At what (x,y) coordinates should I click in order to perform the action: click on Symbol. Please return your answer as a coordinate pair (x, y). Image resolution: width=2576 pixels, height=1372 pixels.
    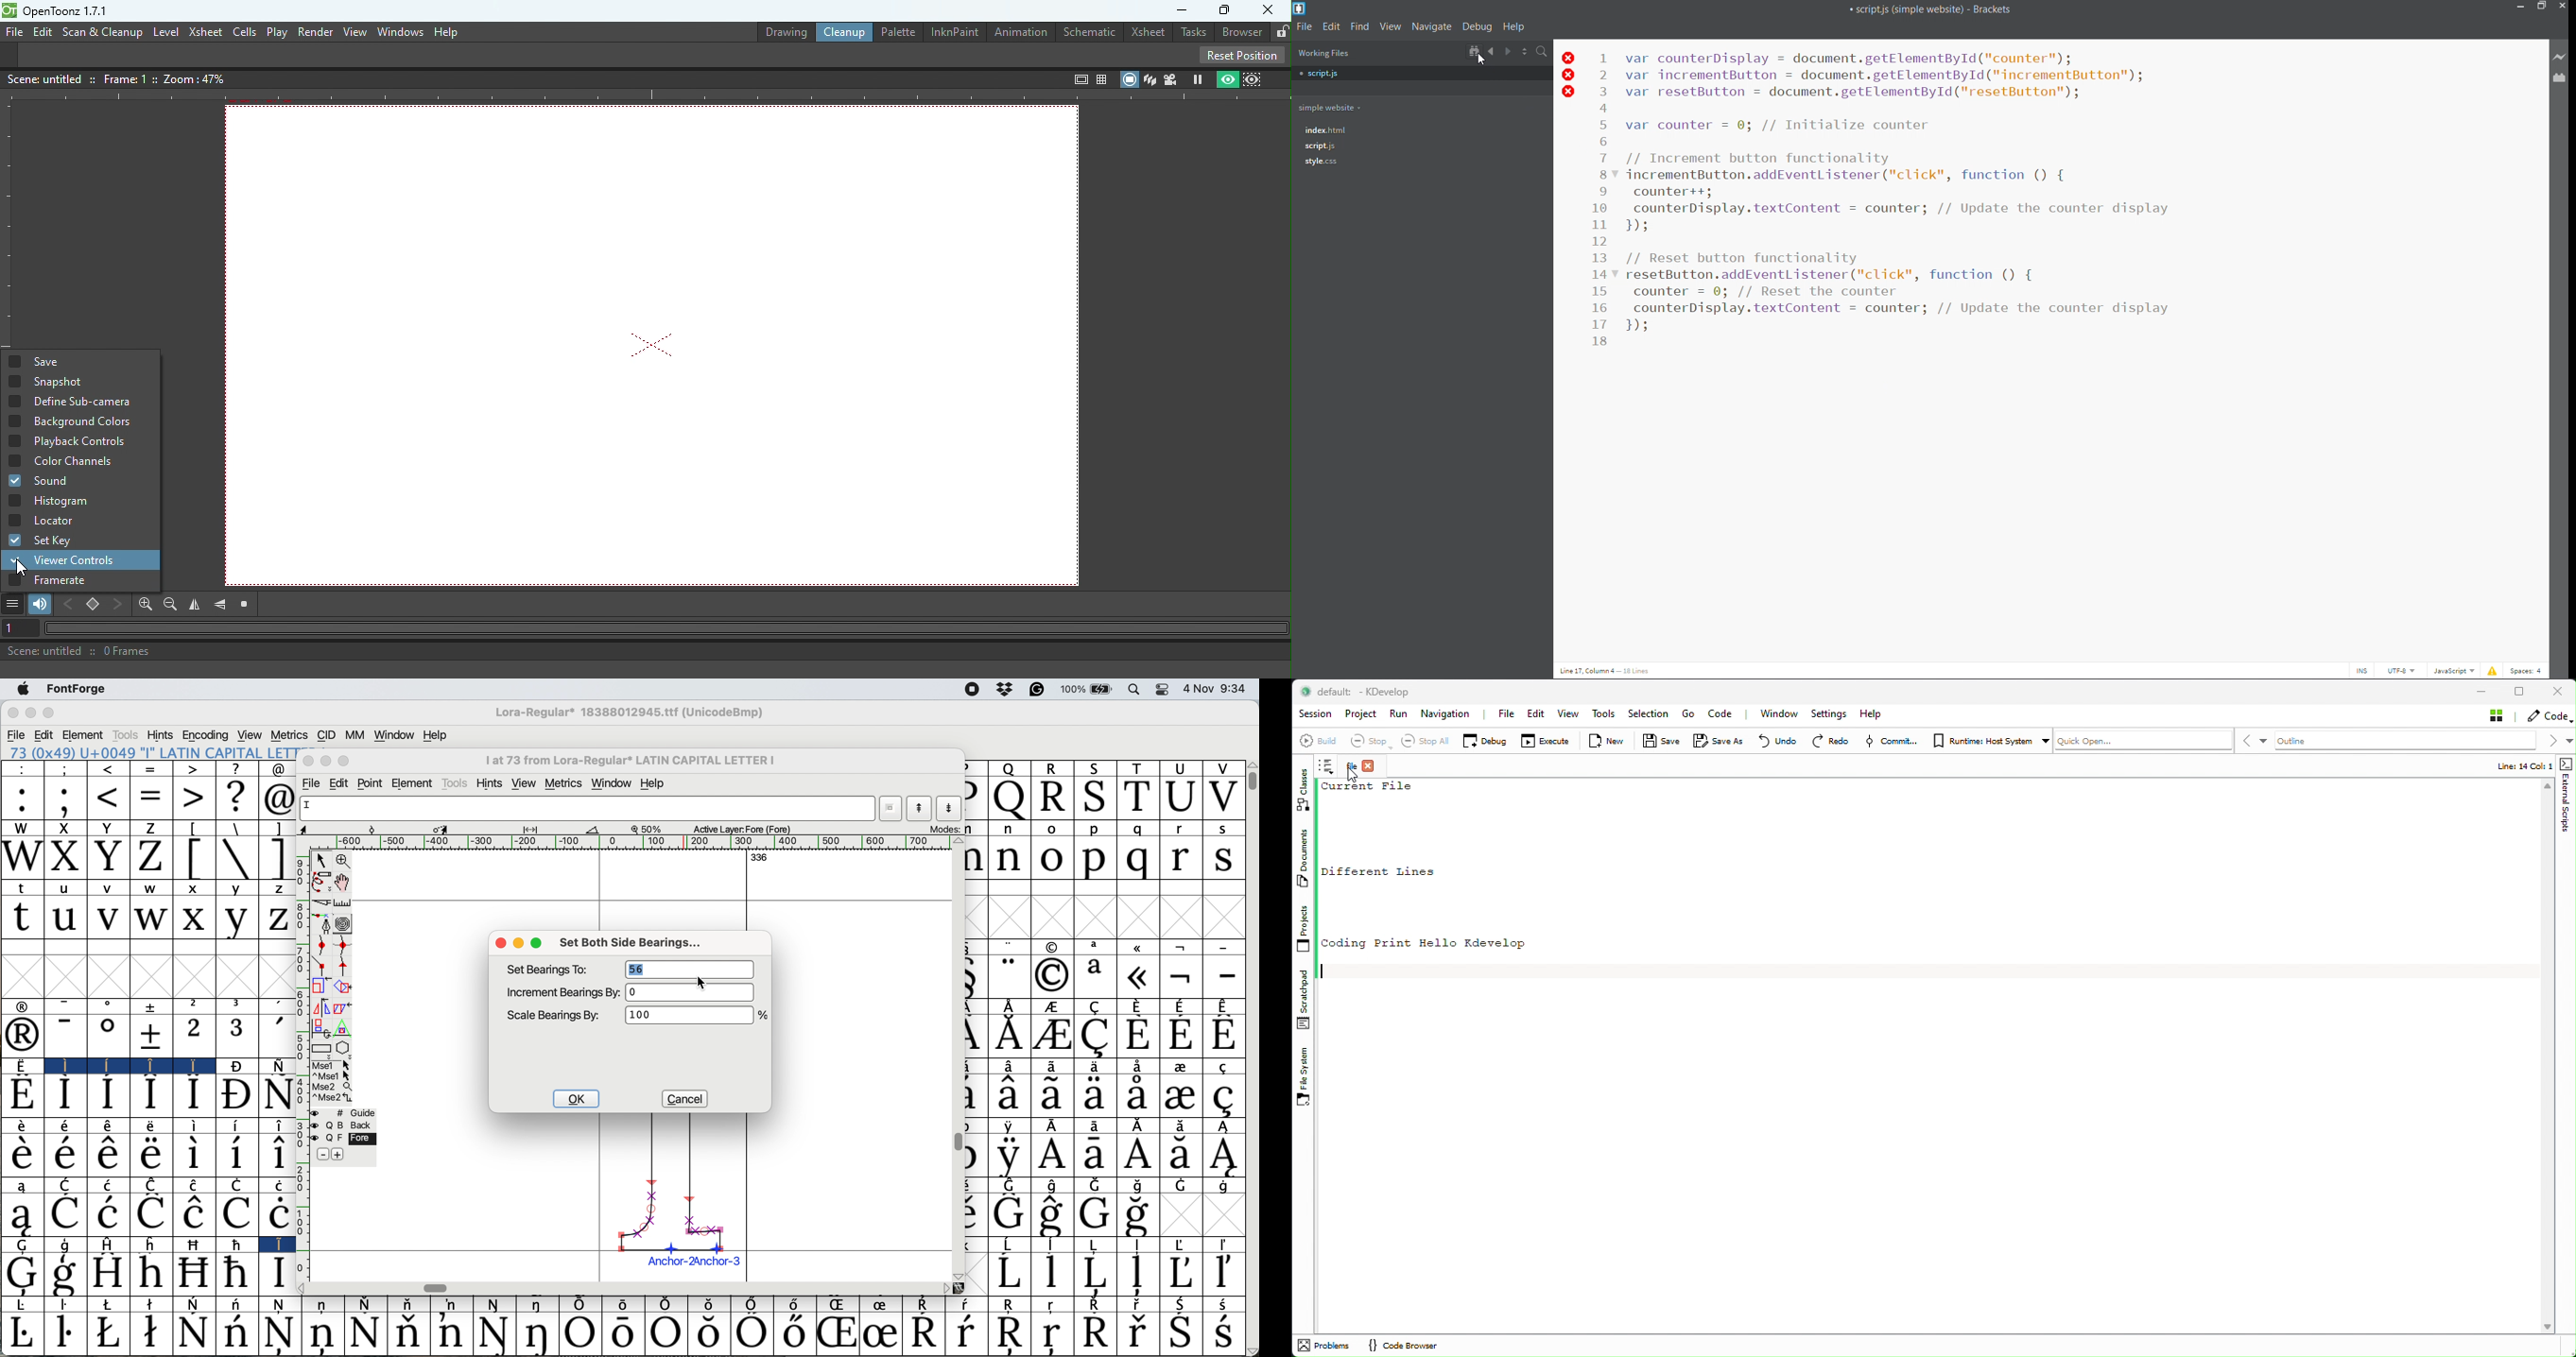
    Looking at the image, I should click on (1008, 1215).